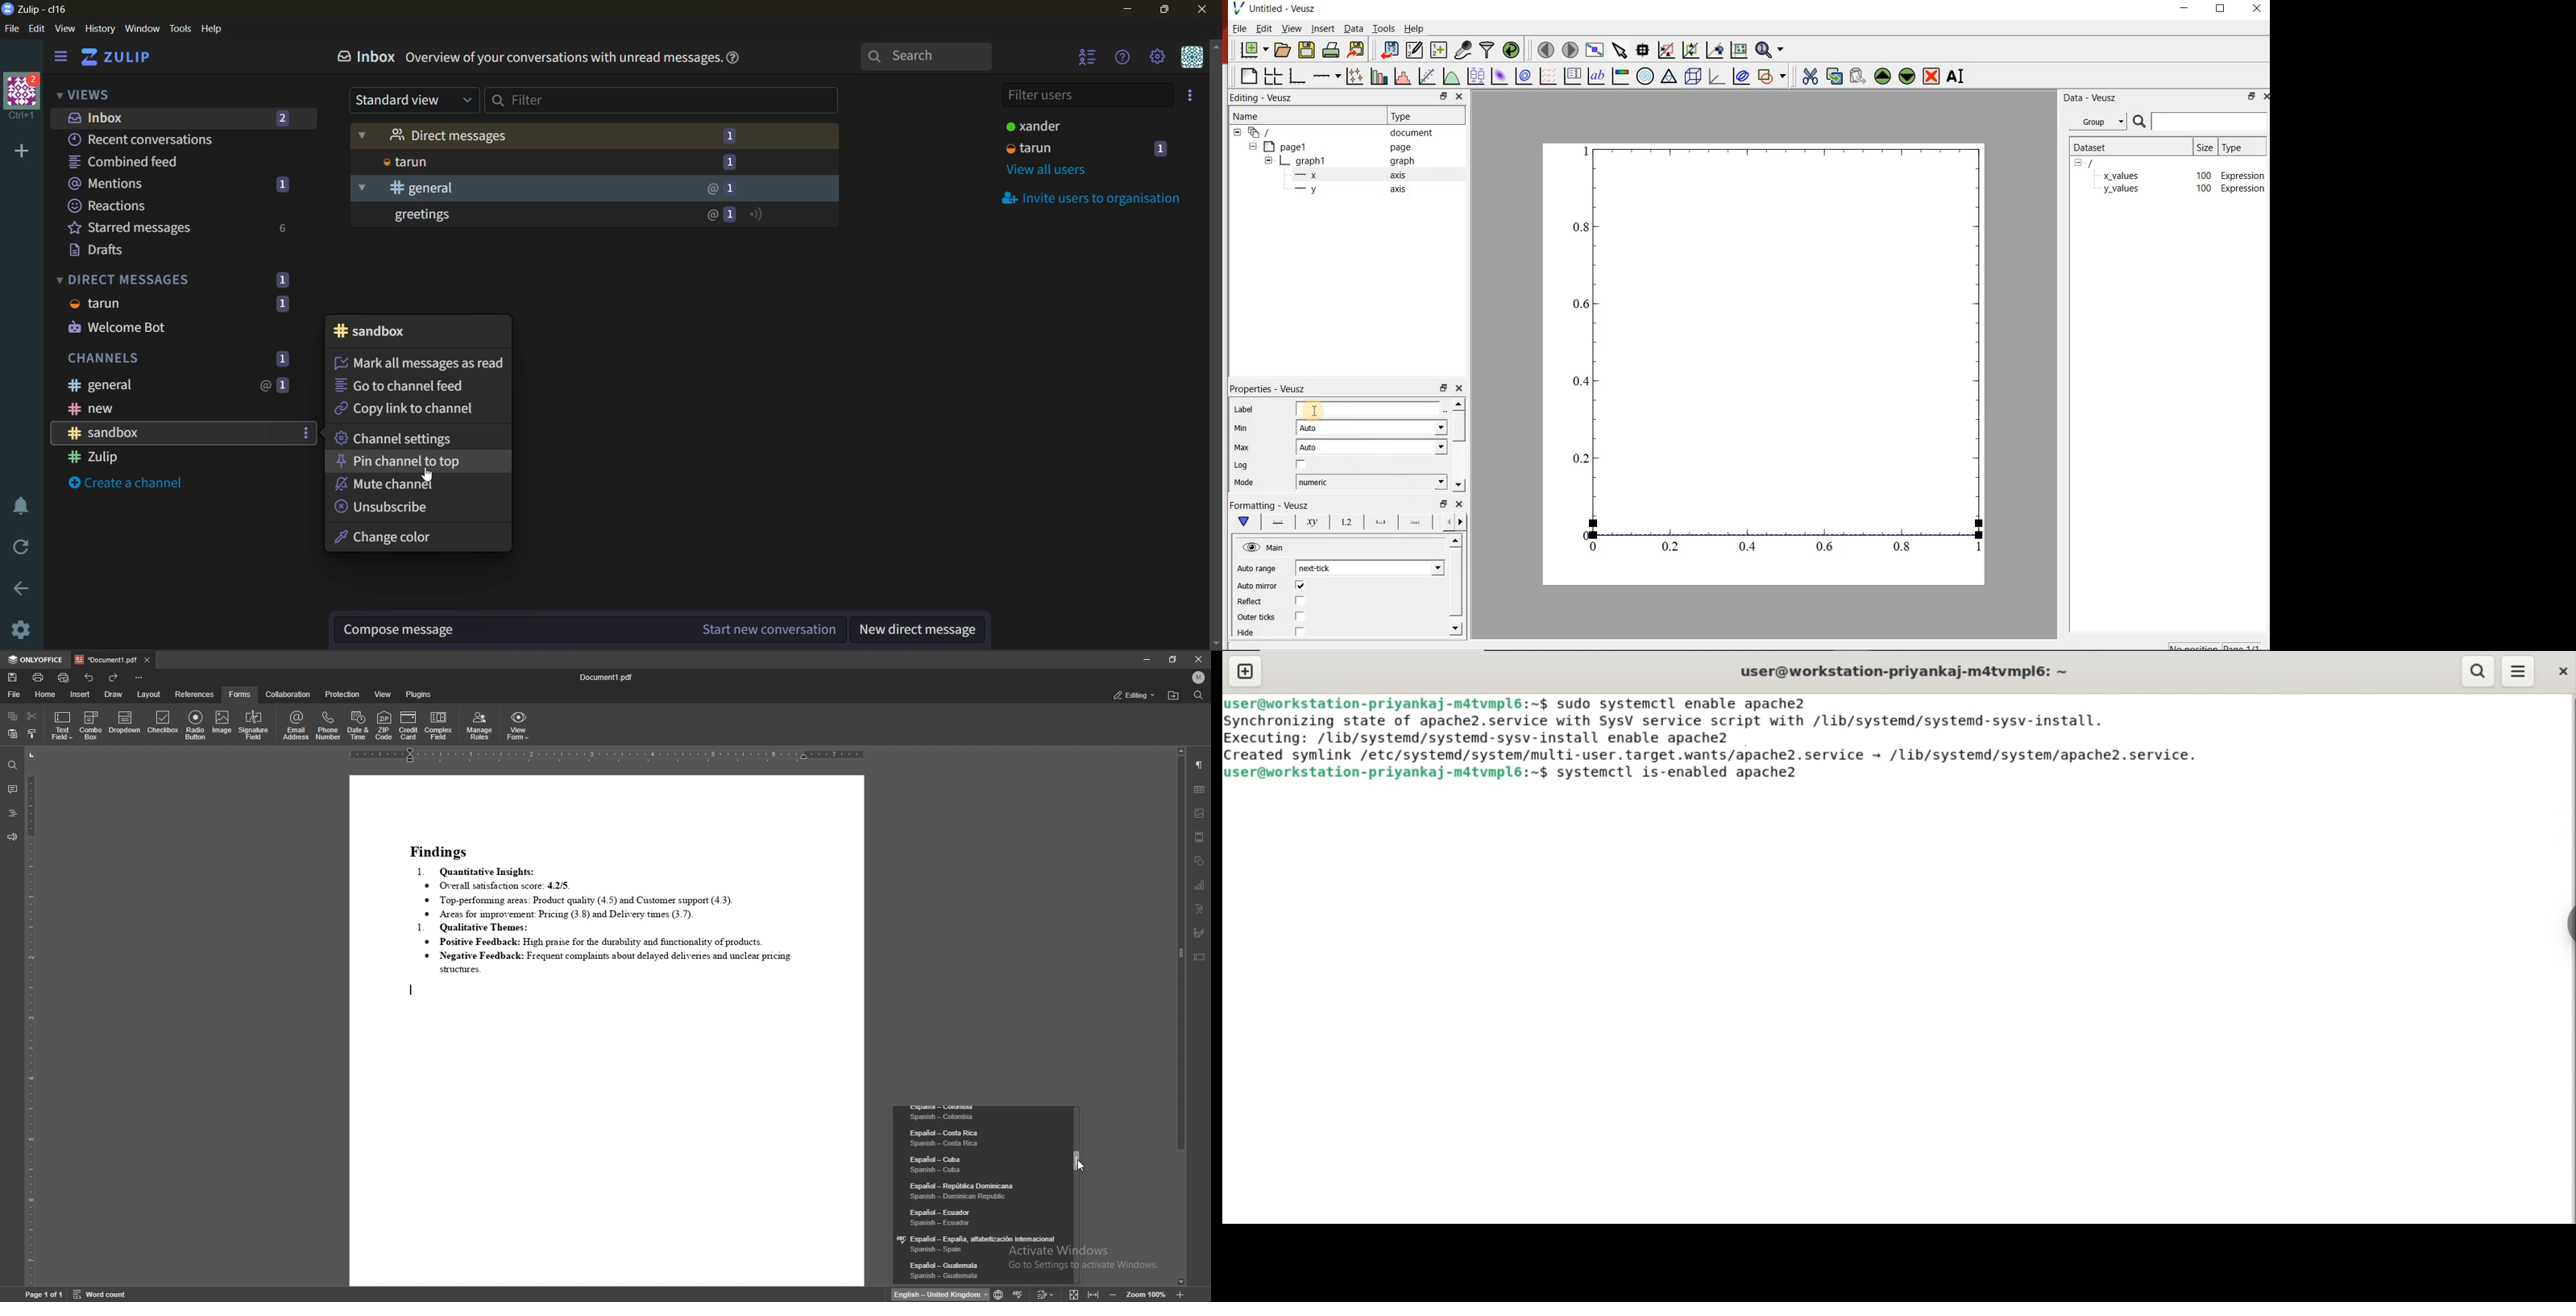 Image resolution: width=2576 pixels, height=1316 pixels. What do you see at coordinates (1199, 932) in the screenshot?
I see `signature field` at bounding box center [1199, 932].